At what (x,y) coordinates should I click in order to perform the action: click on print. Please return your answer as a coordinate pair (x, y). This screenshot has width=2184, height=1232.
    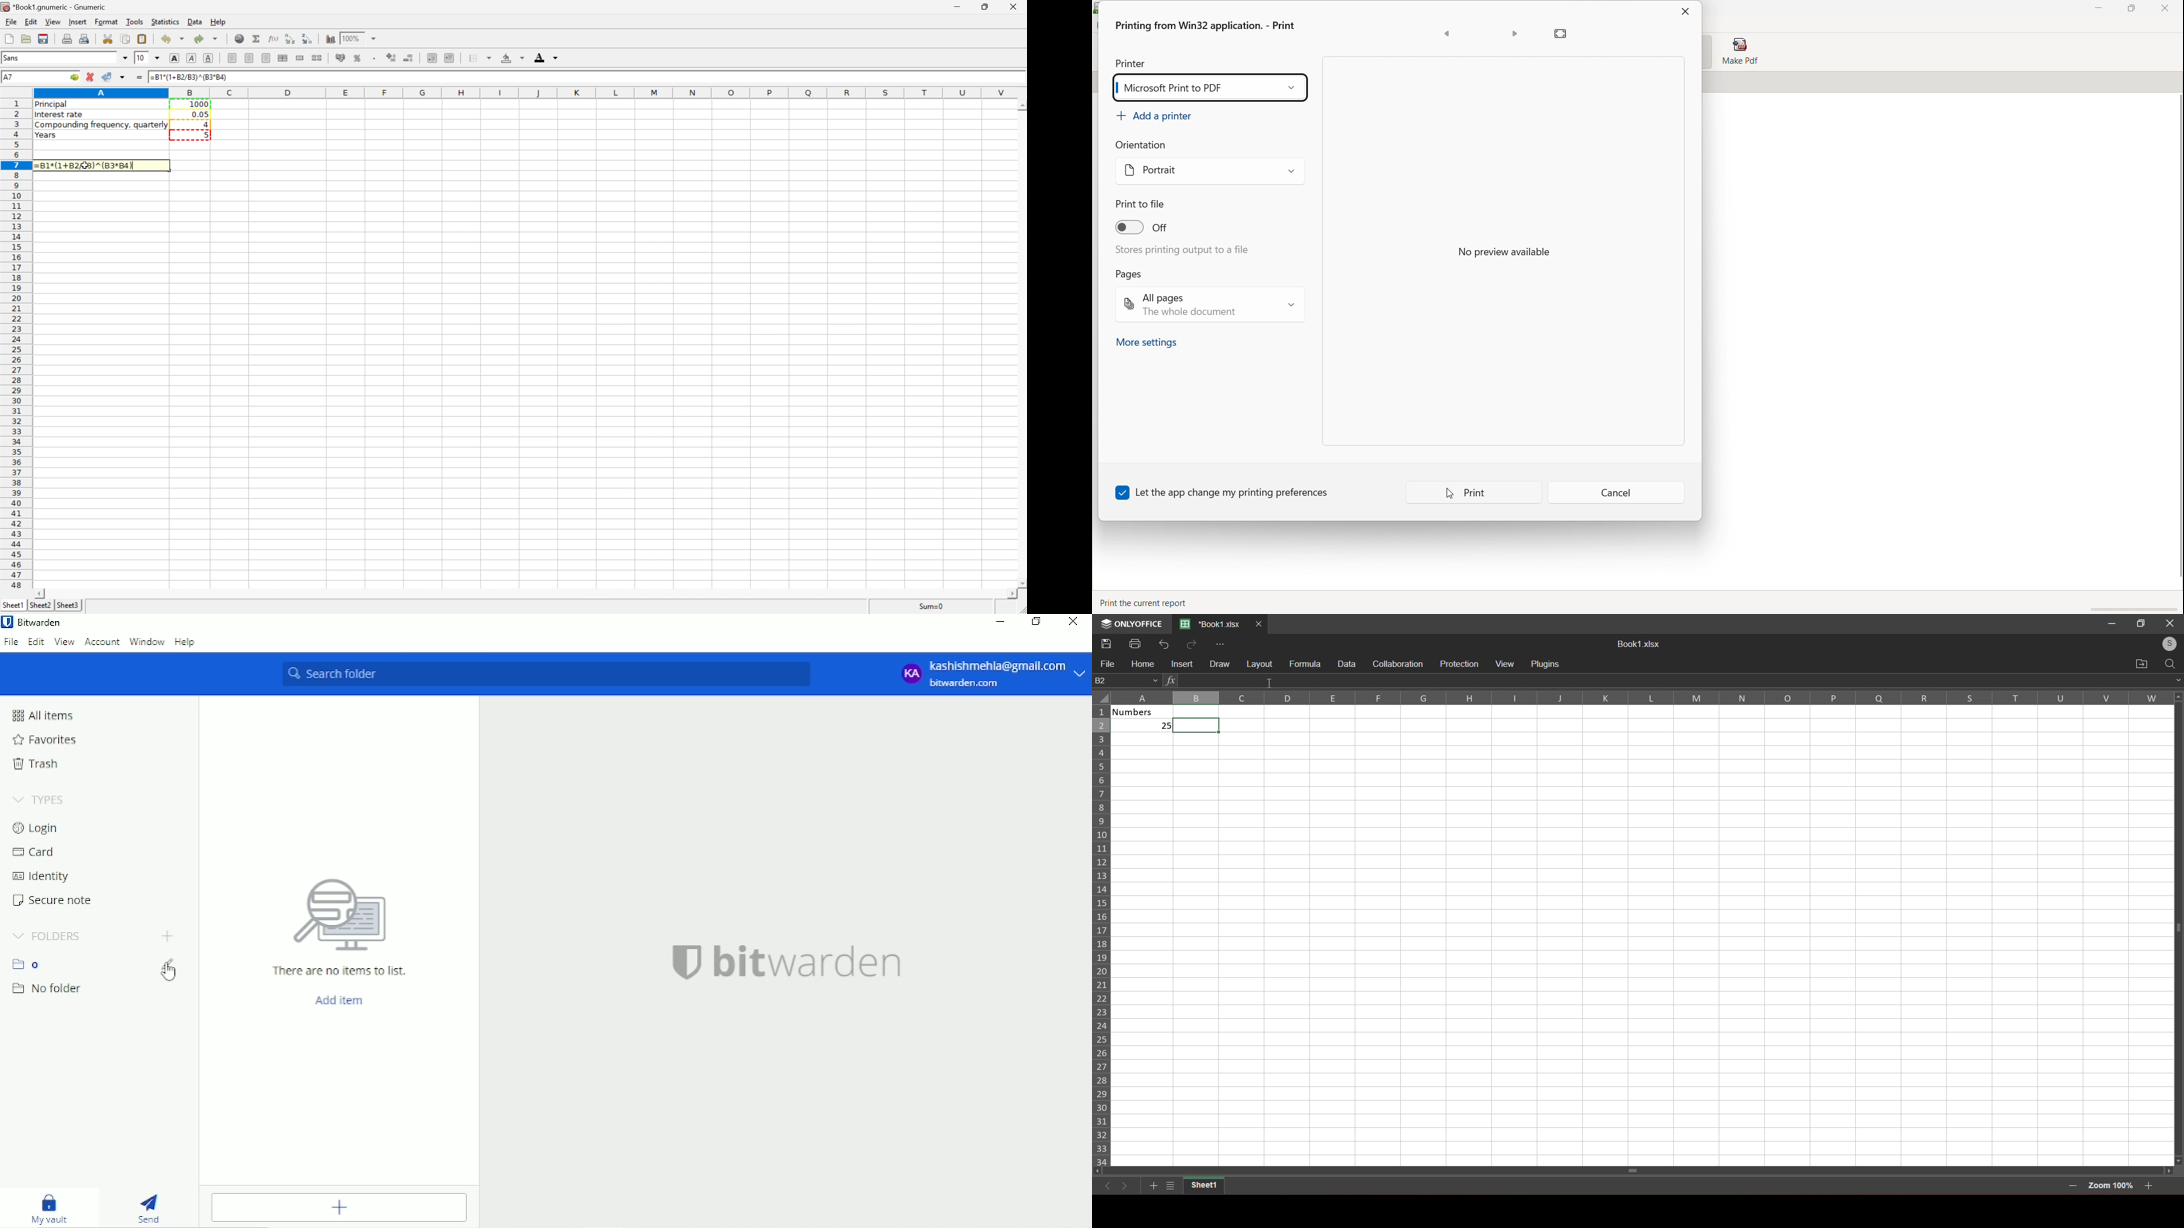
    Looking at the image, I should click on (68, 39).